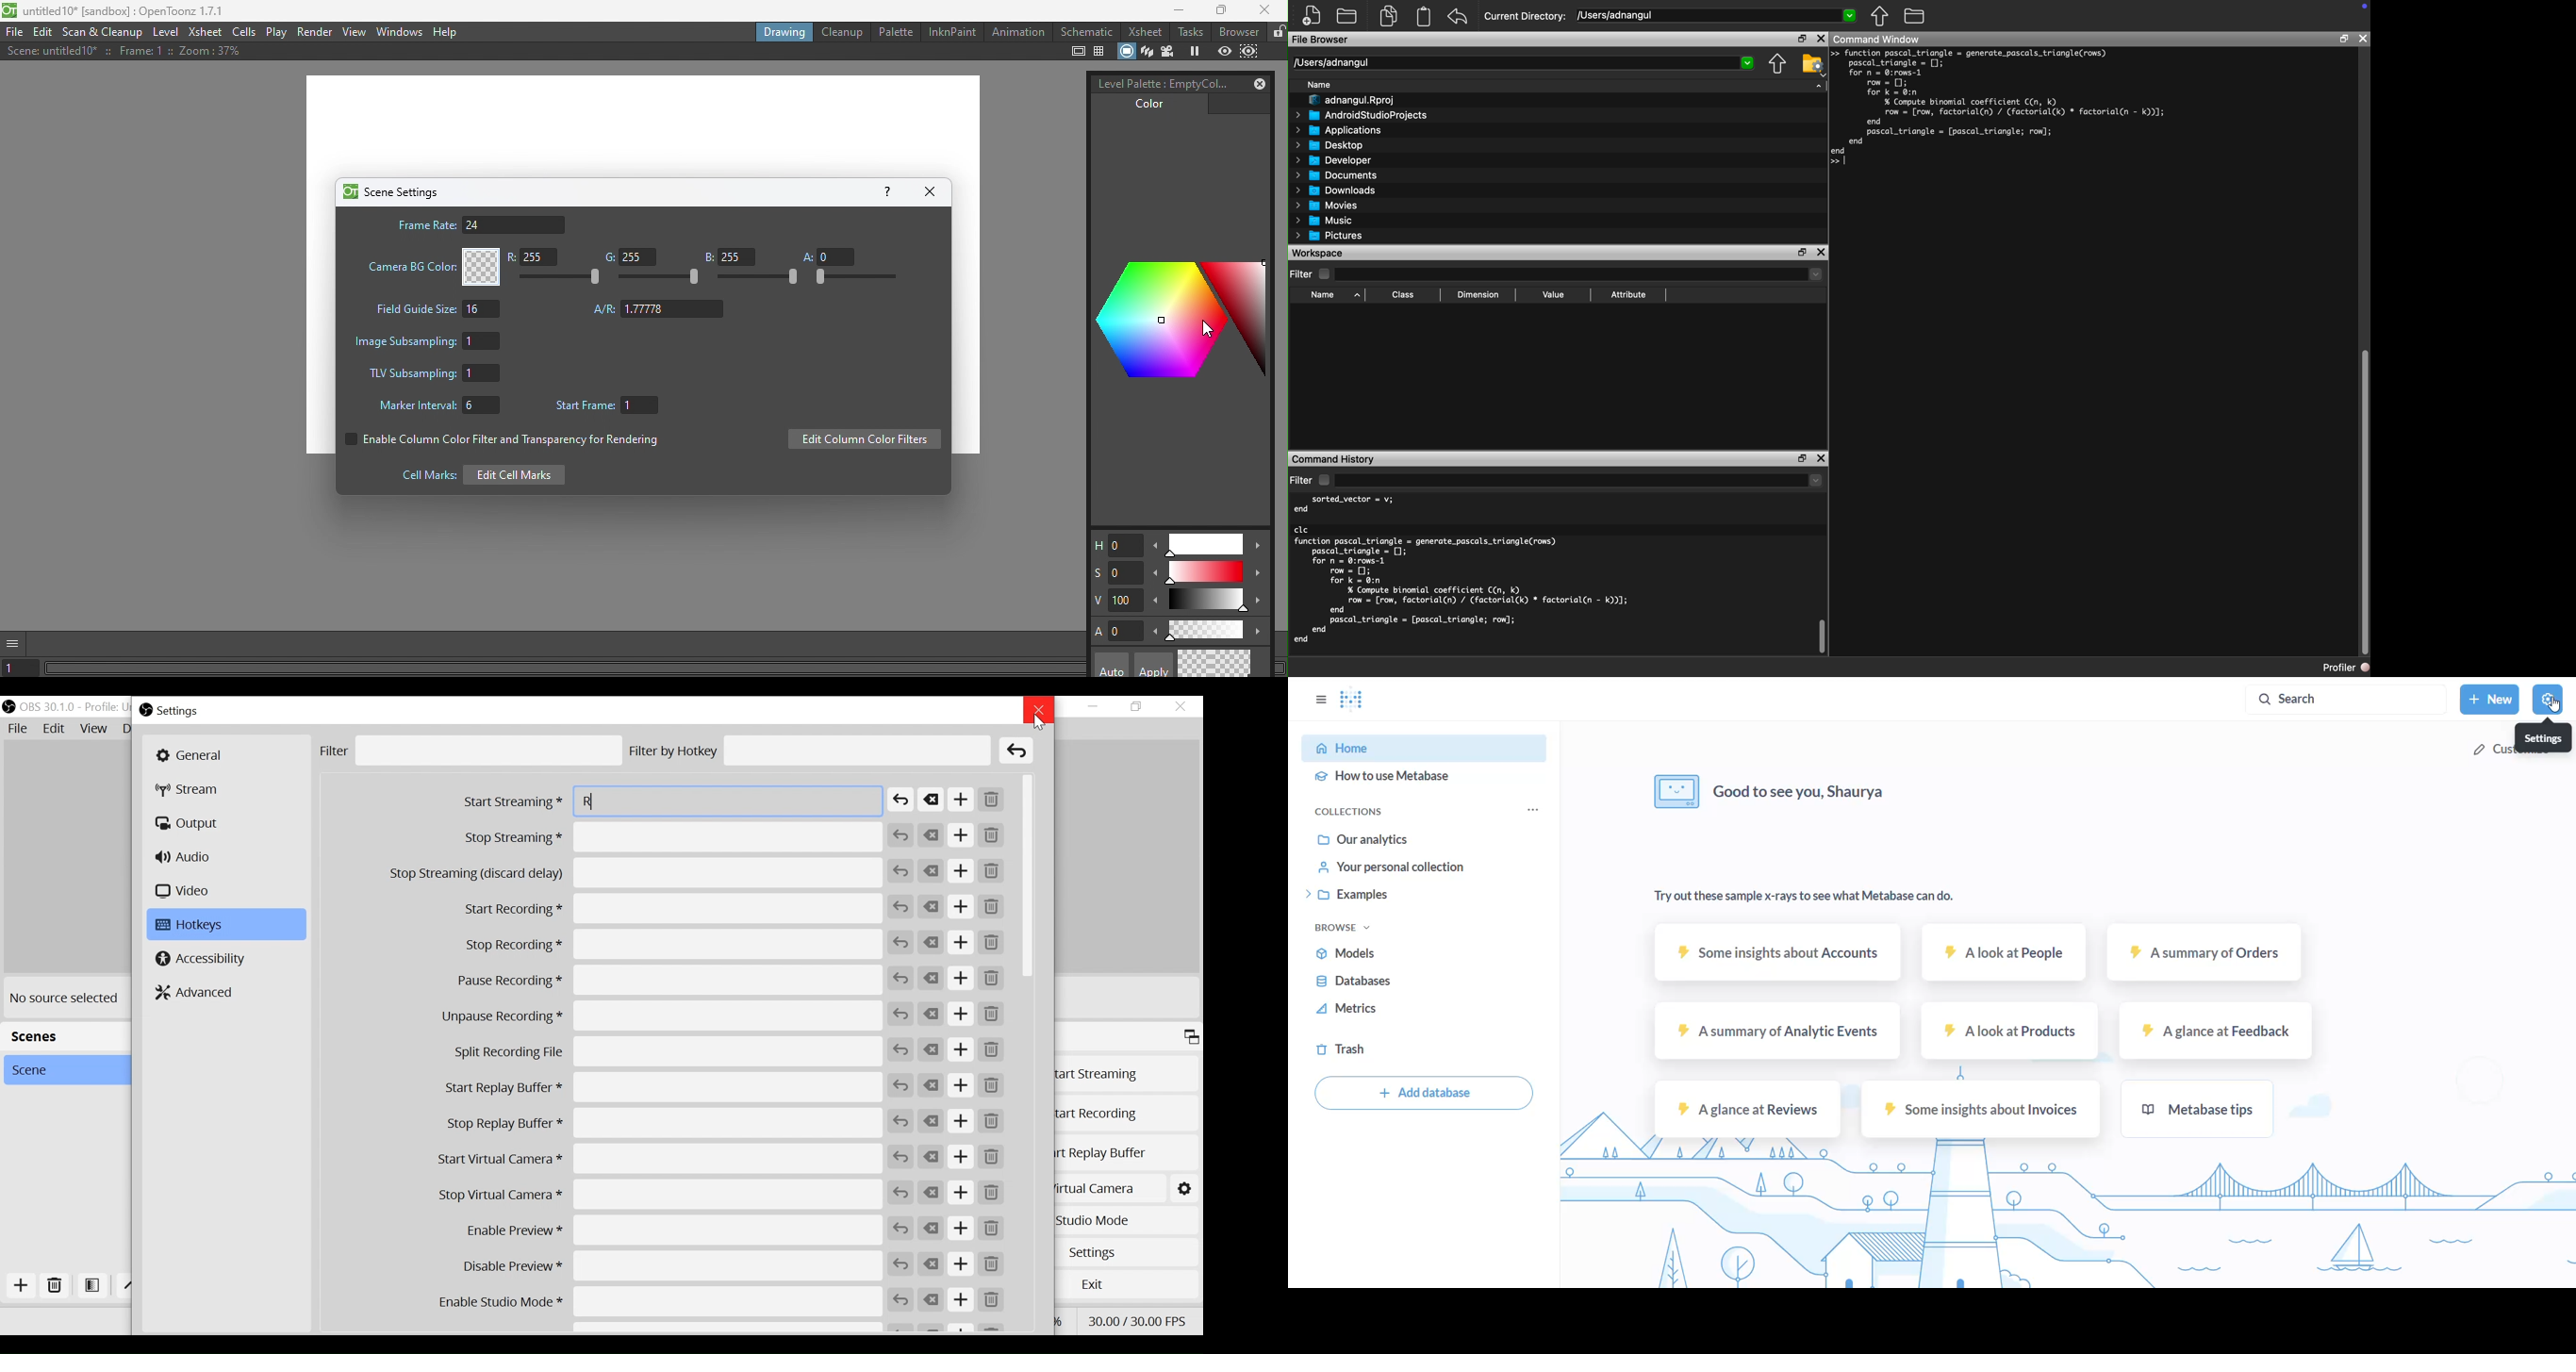  Describe the element at coordinates (962, 1300) in the screenshot. I see `Add` at that location.